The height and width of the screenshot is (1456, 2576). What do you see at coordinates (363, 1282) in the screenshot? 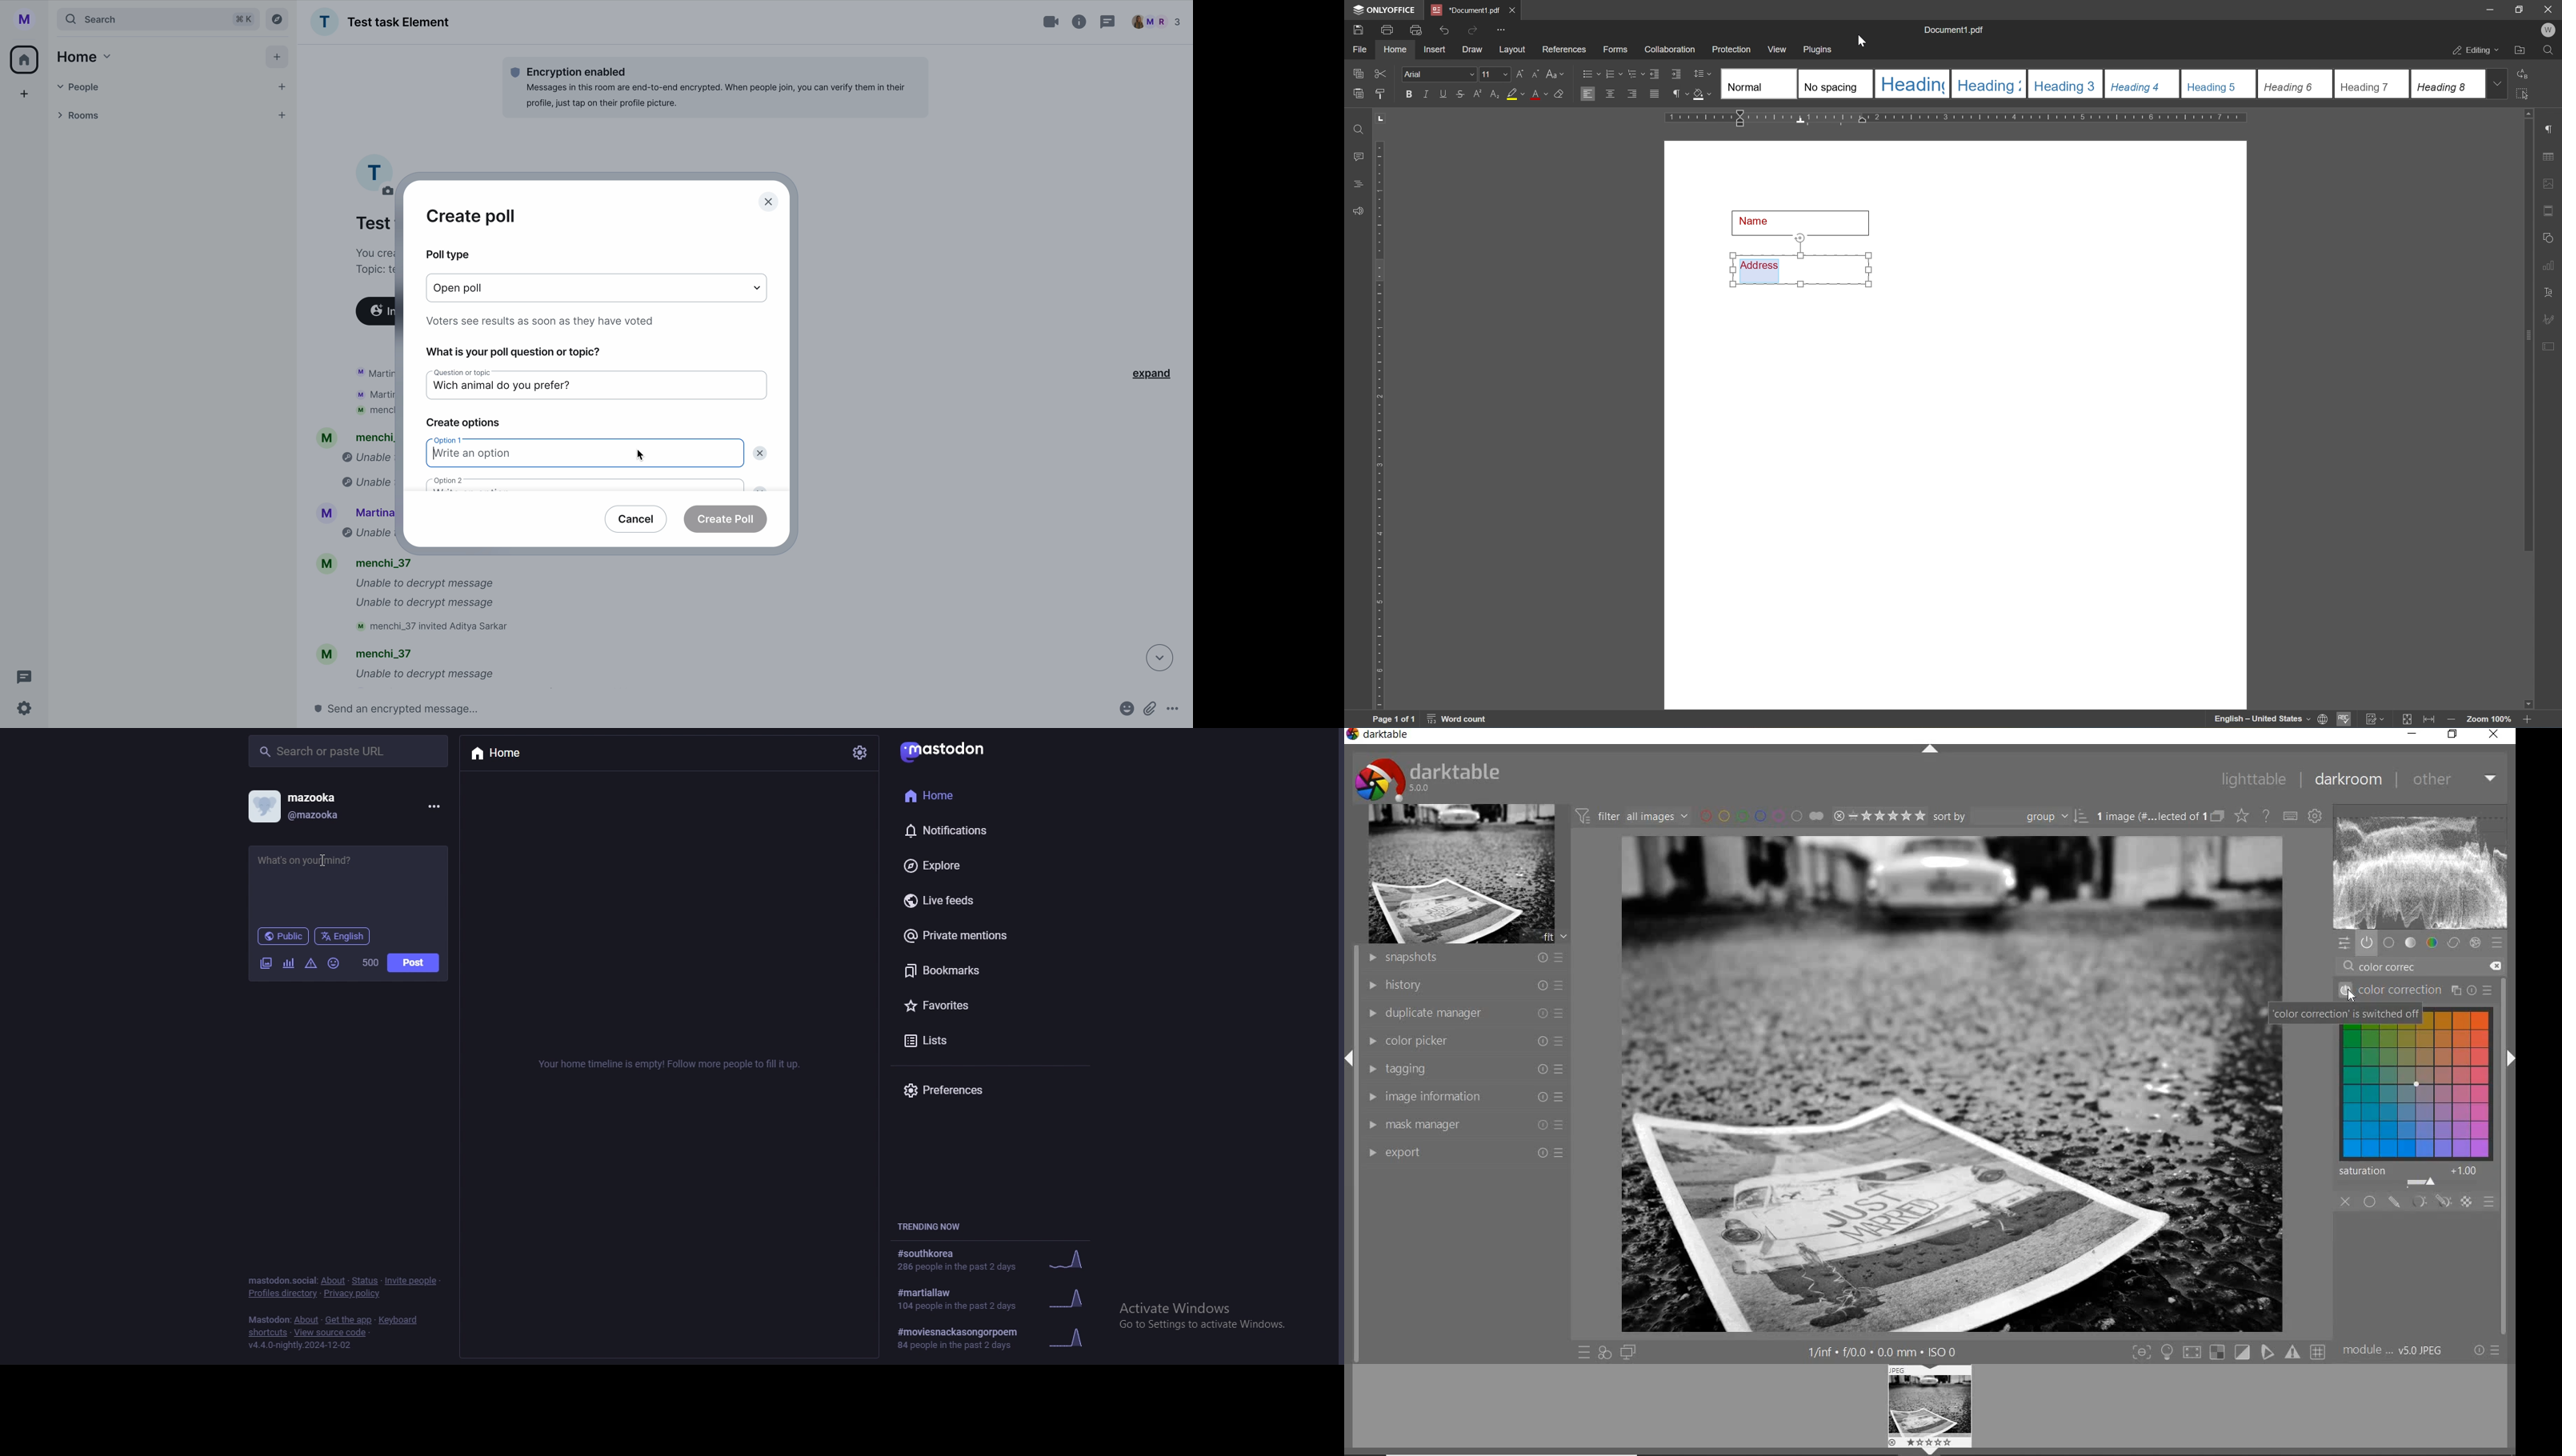
I see `status` at bounding box center [363, 1282].